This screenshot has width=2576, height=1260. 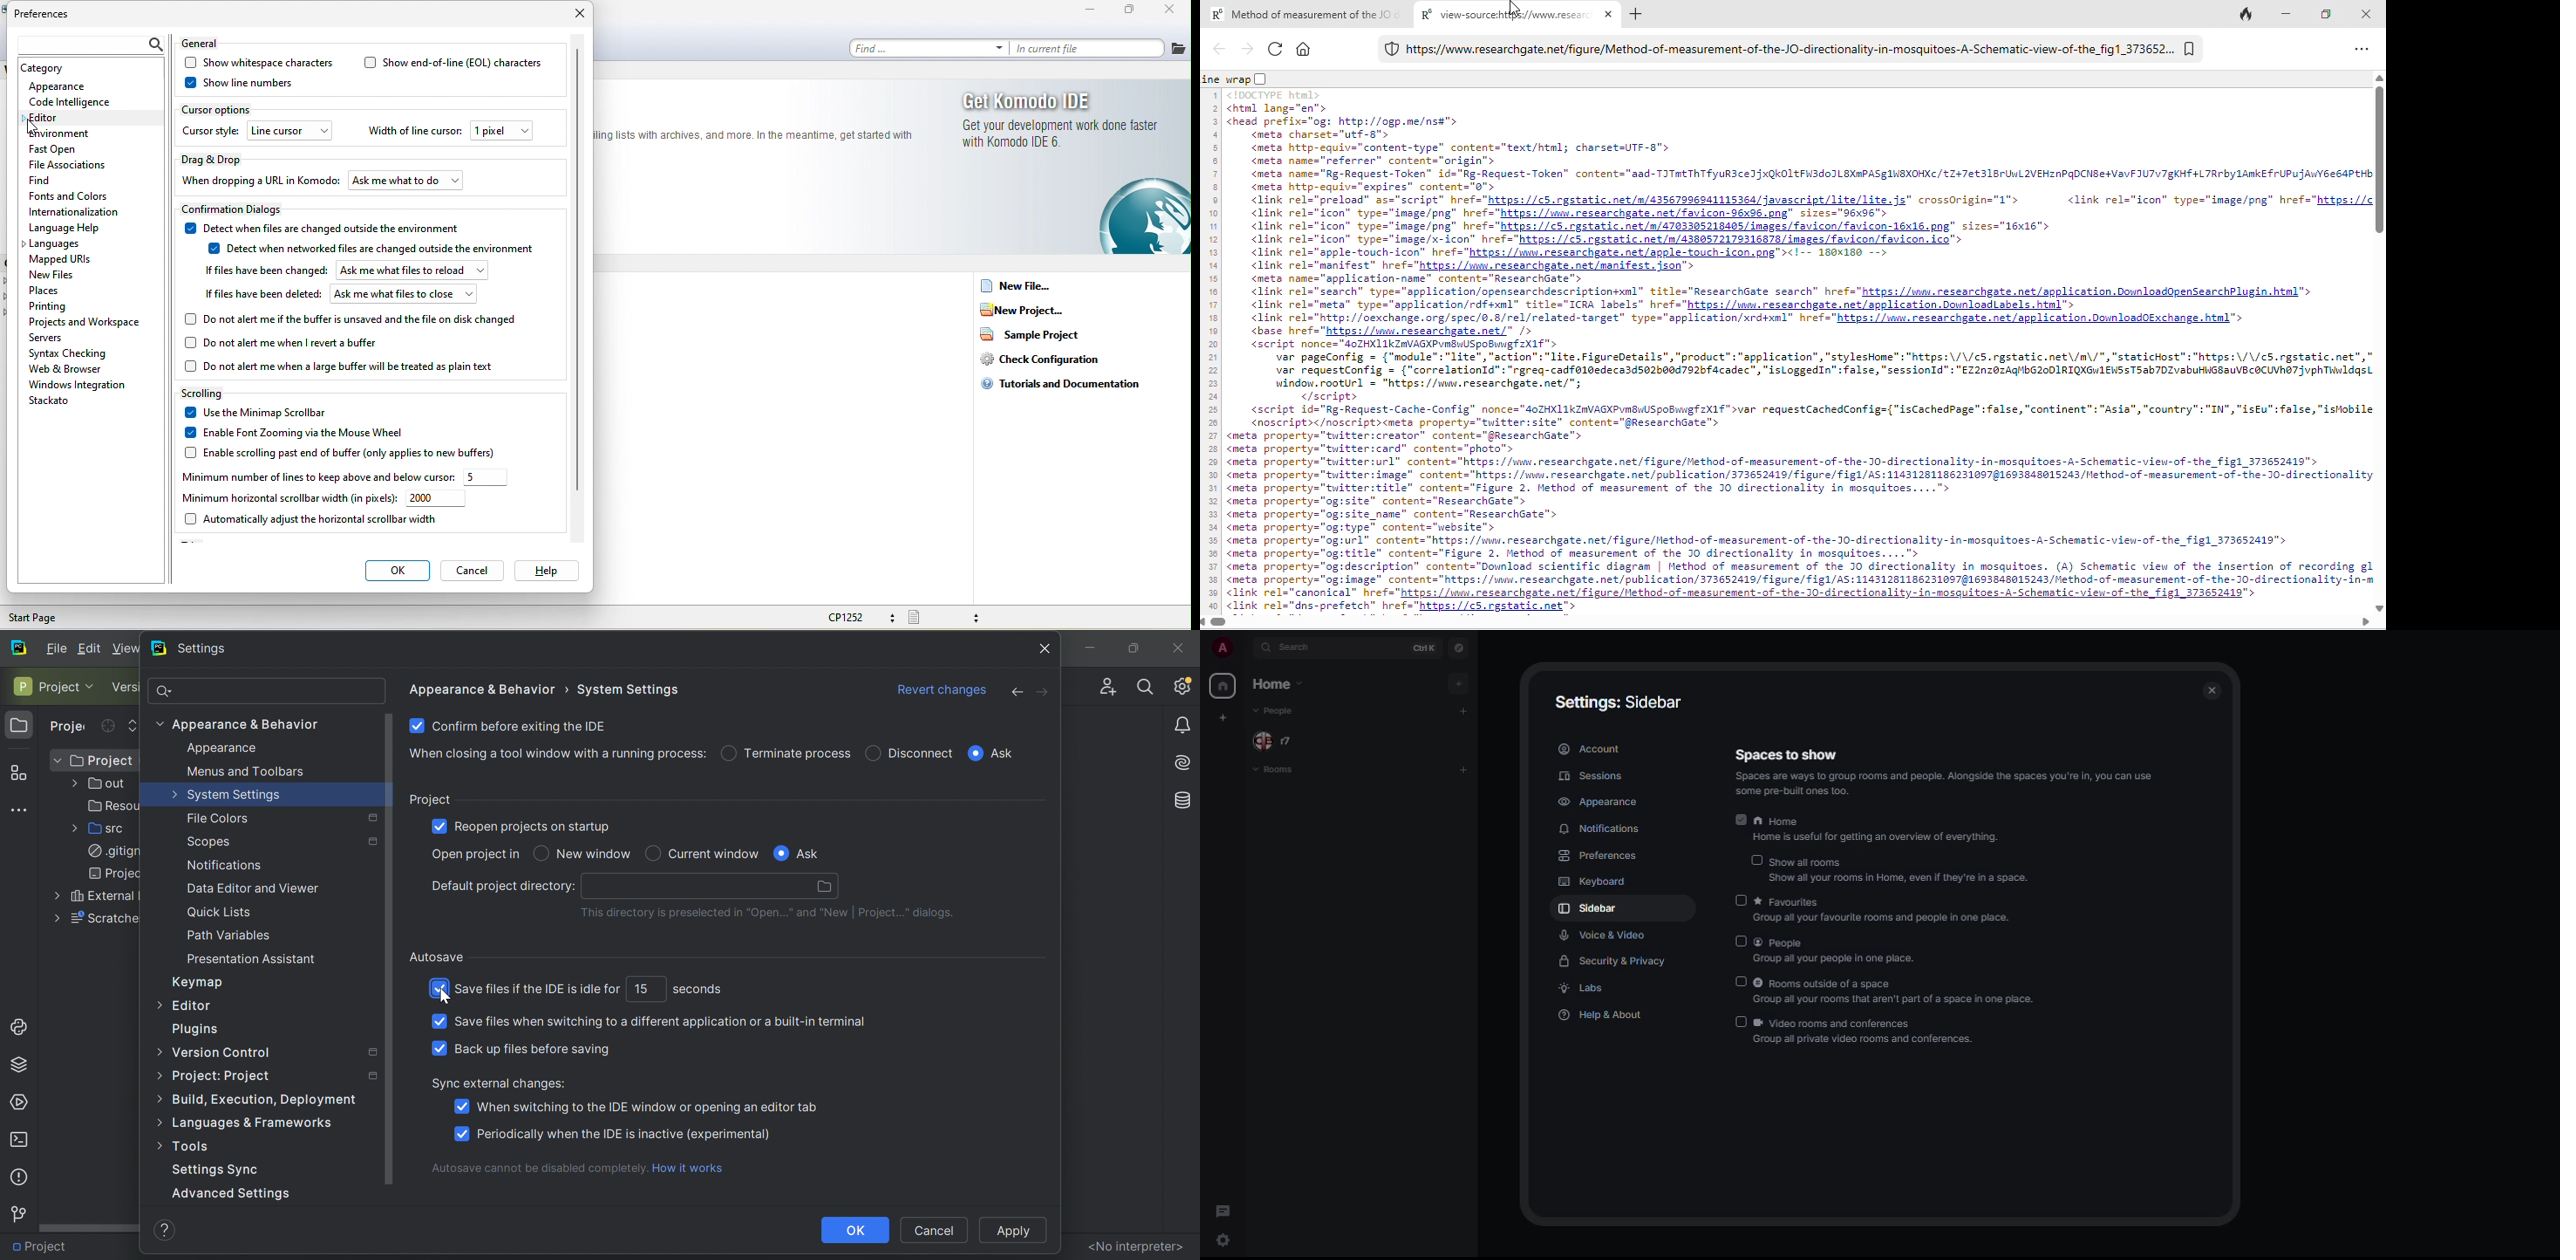 What do you see at coordinates (922, 752) in the screenshot?
I see `Disconnect` at bounding box center [922, 752].